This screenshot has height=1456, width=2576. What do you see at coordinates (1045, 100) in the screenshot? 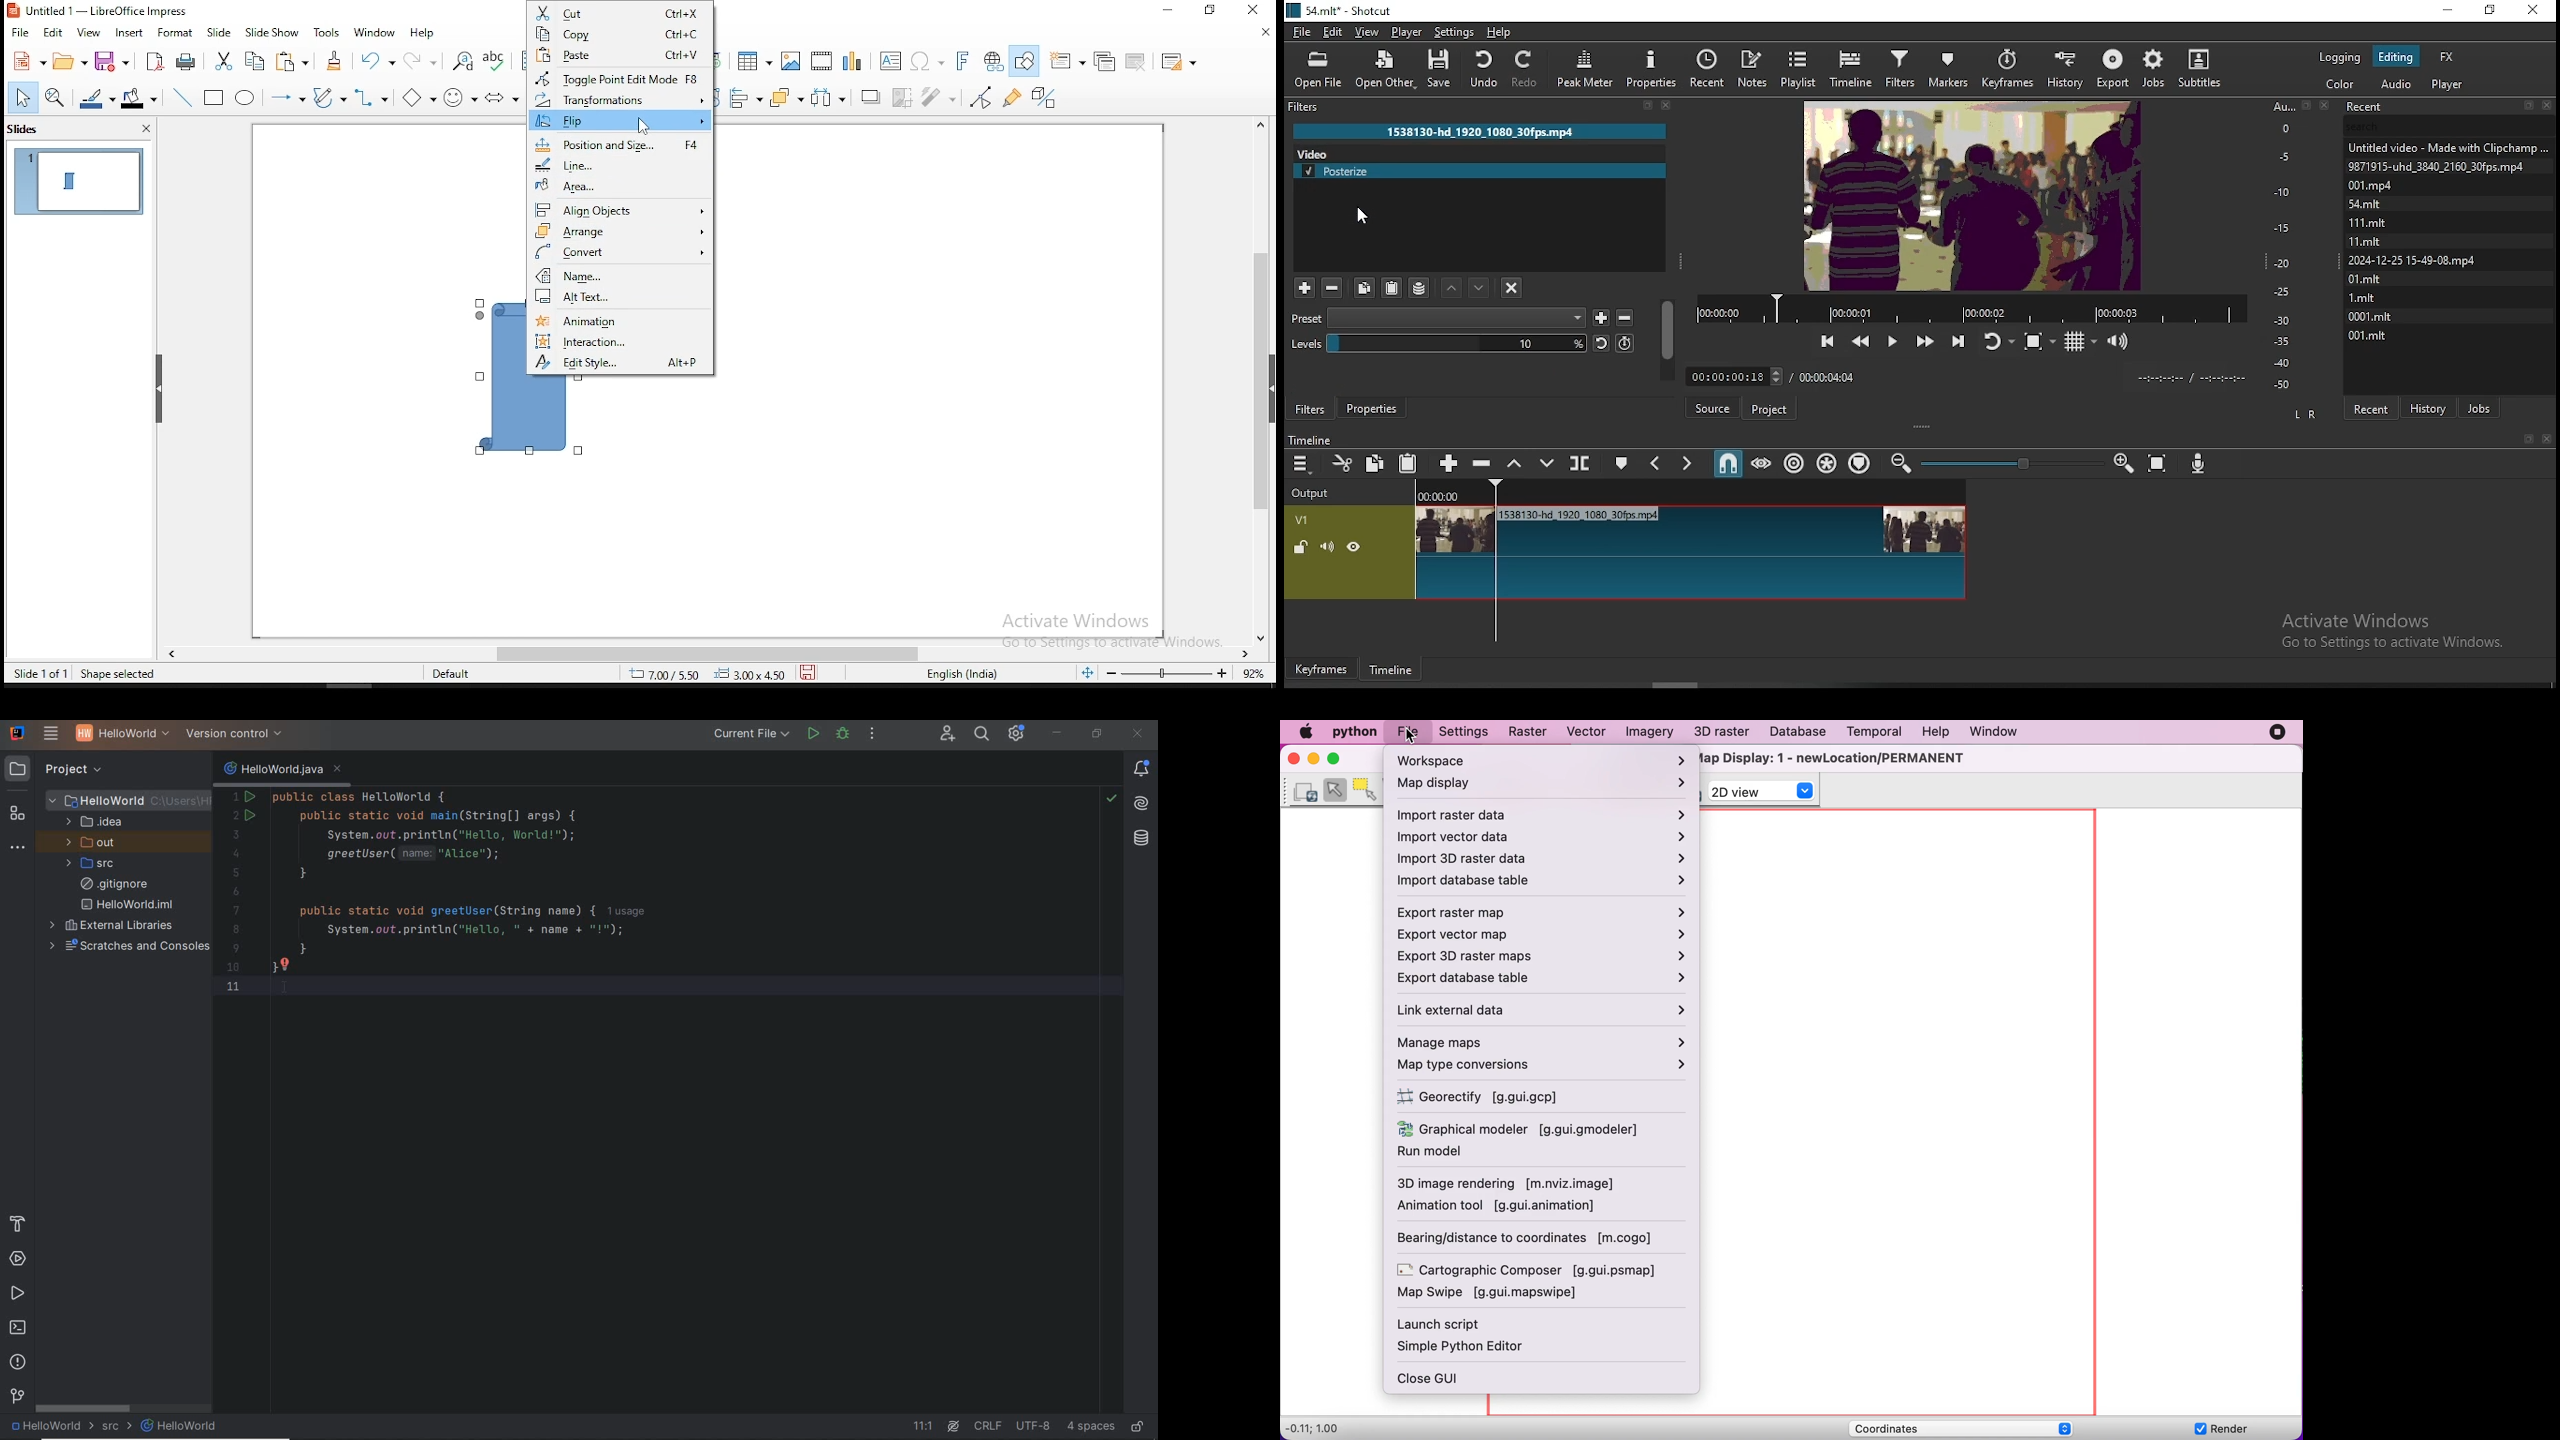
I see `toggle extrusion` at bounding box center [1045, 100].